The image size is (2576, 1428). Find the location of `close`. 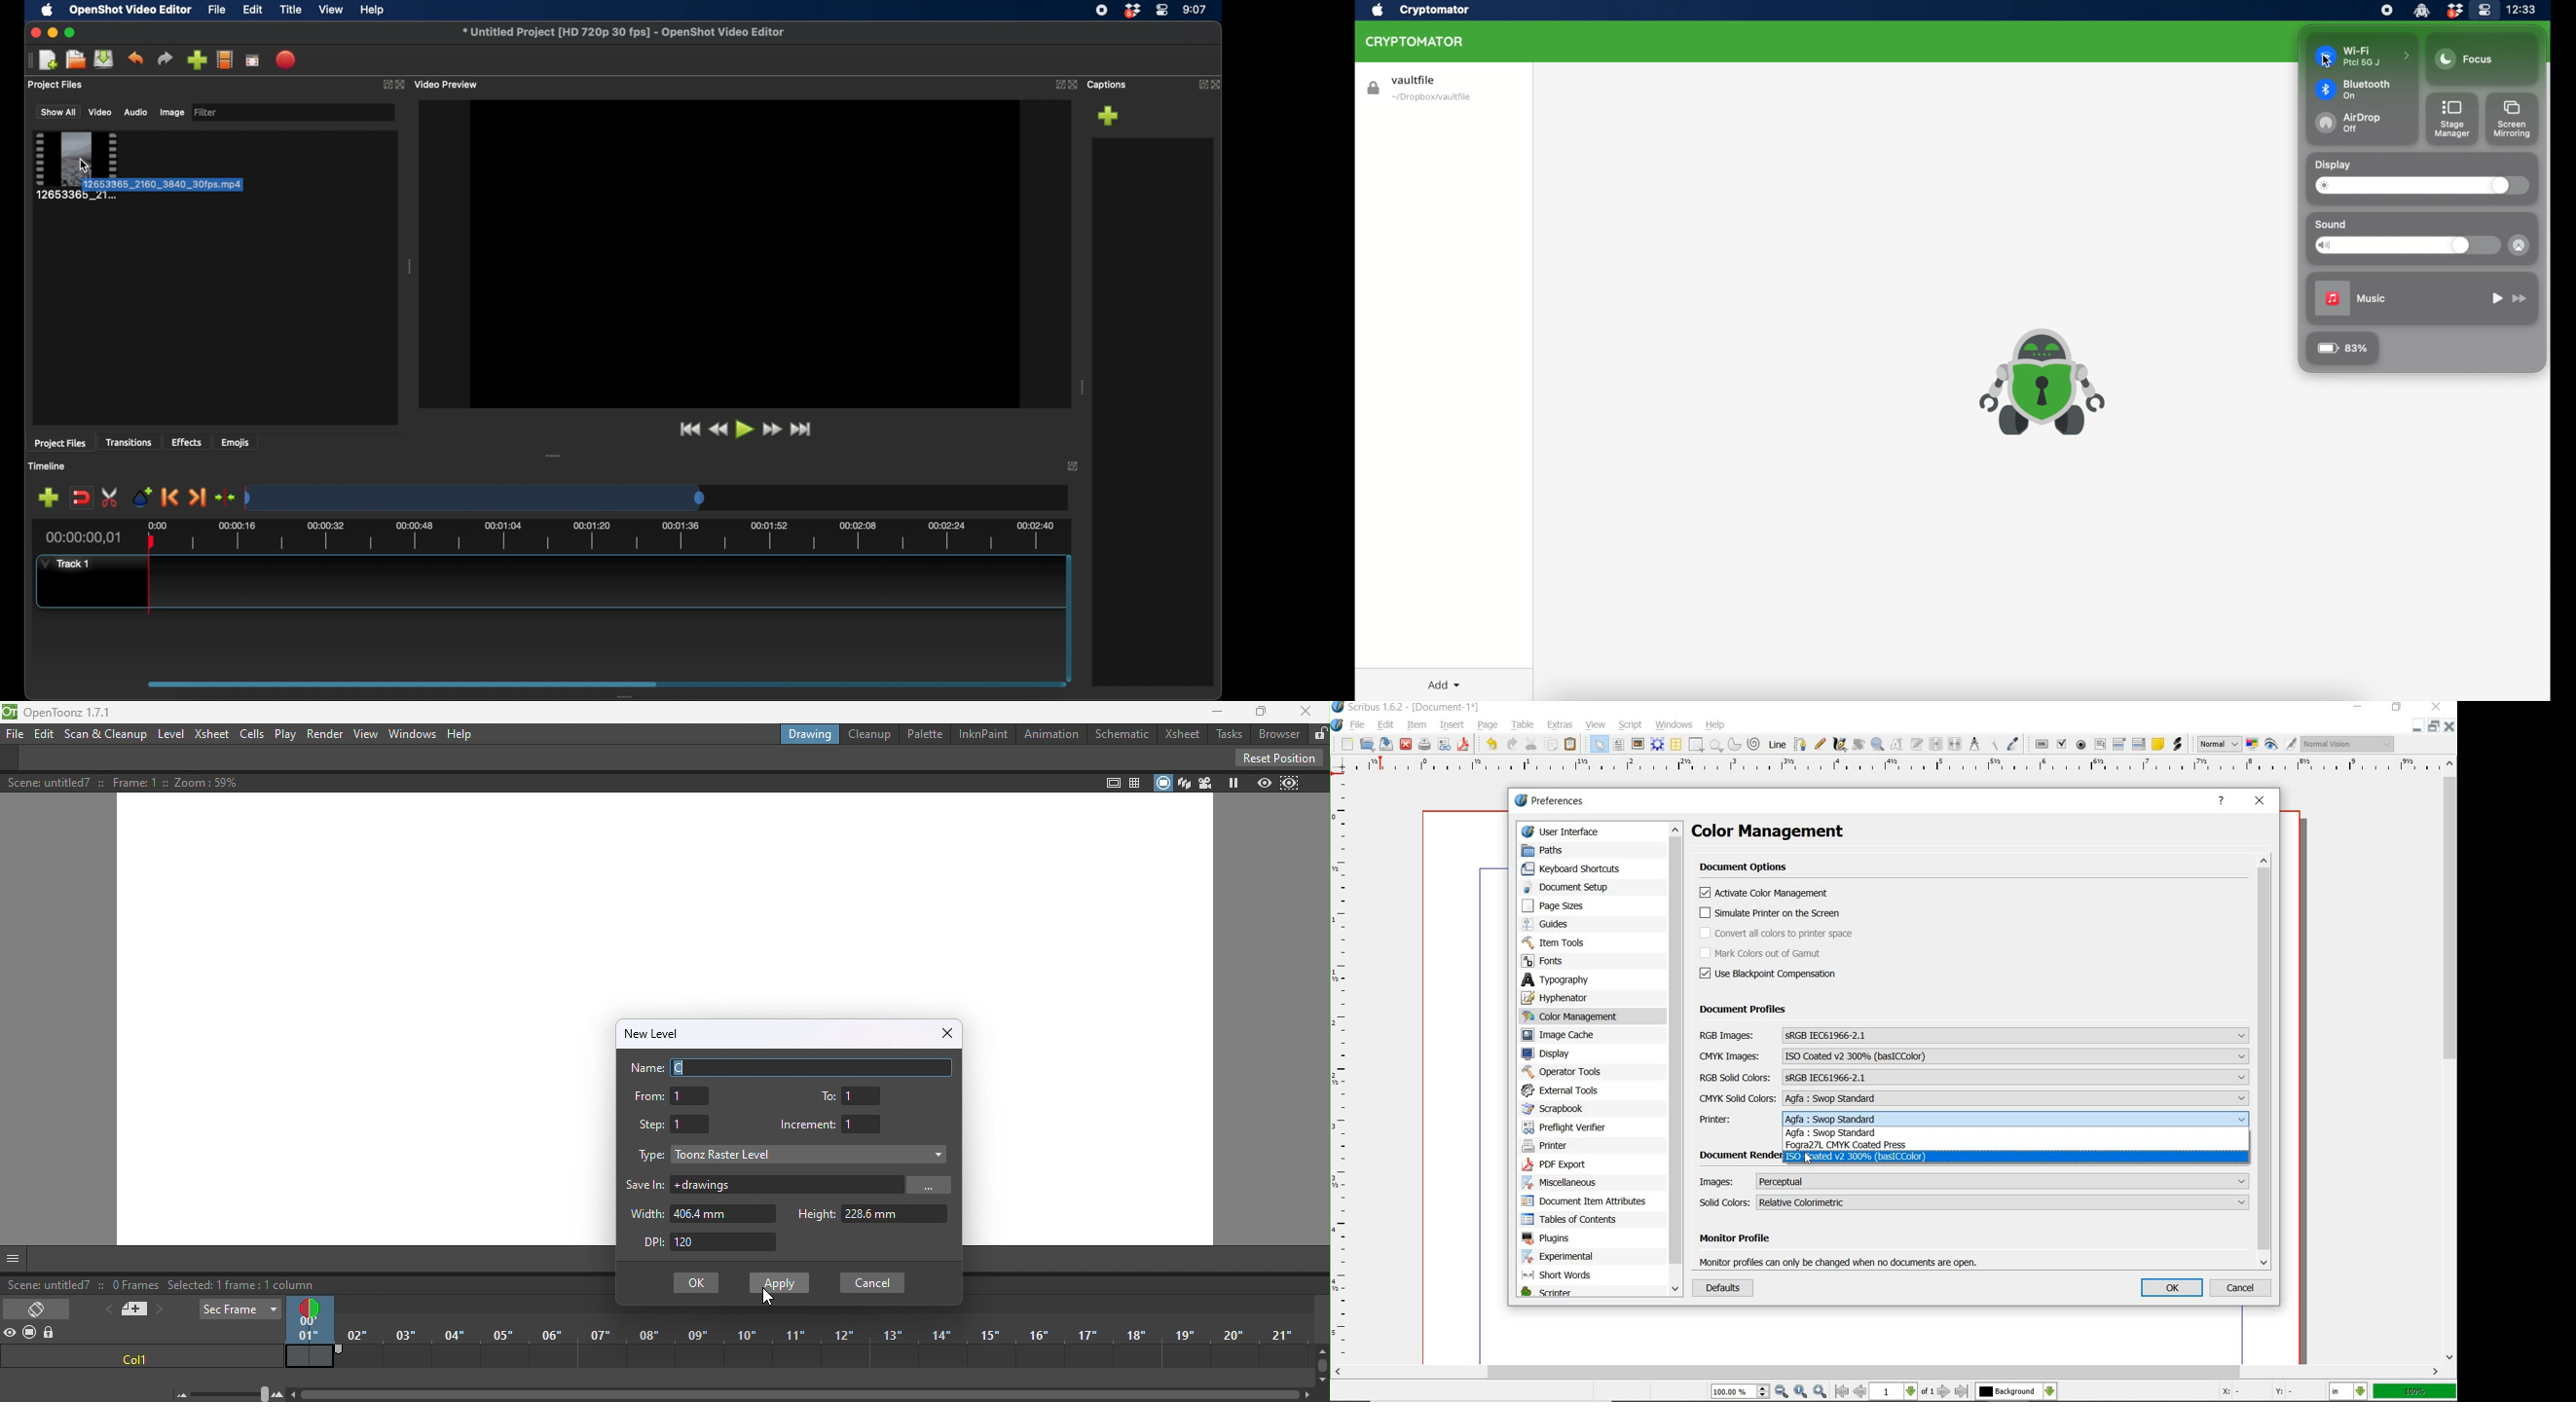

close is located at coordinates (2450, 727).